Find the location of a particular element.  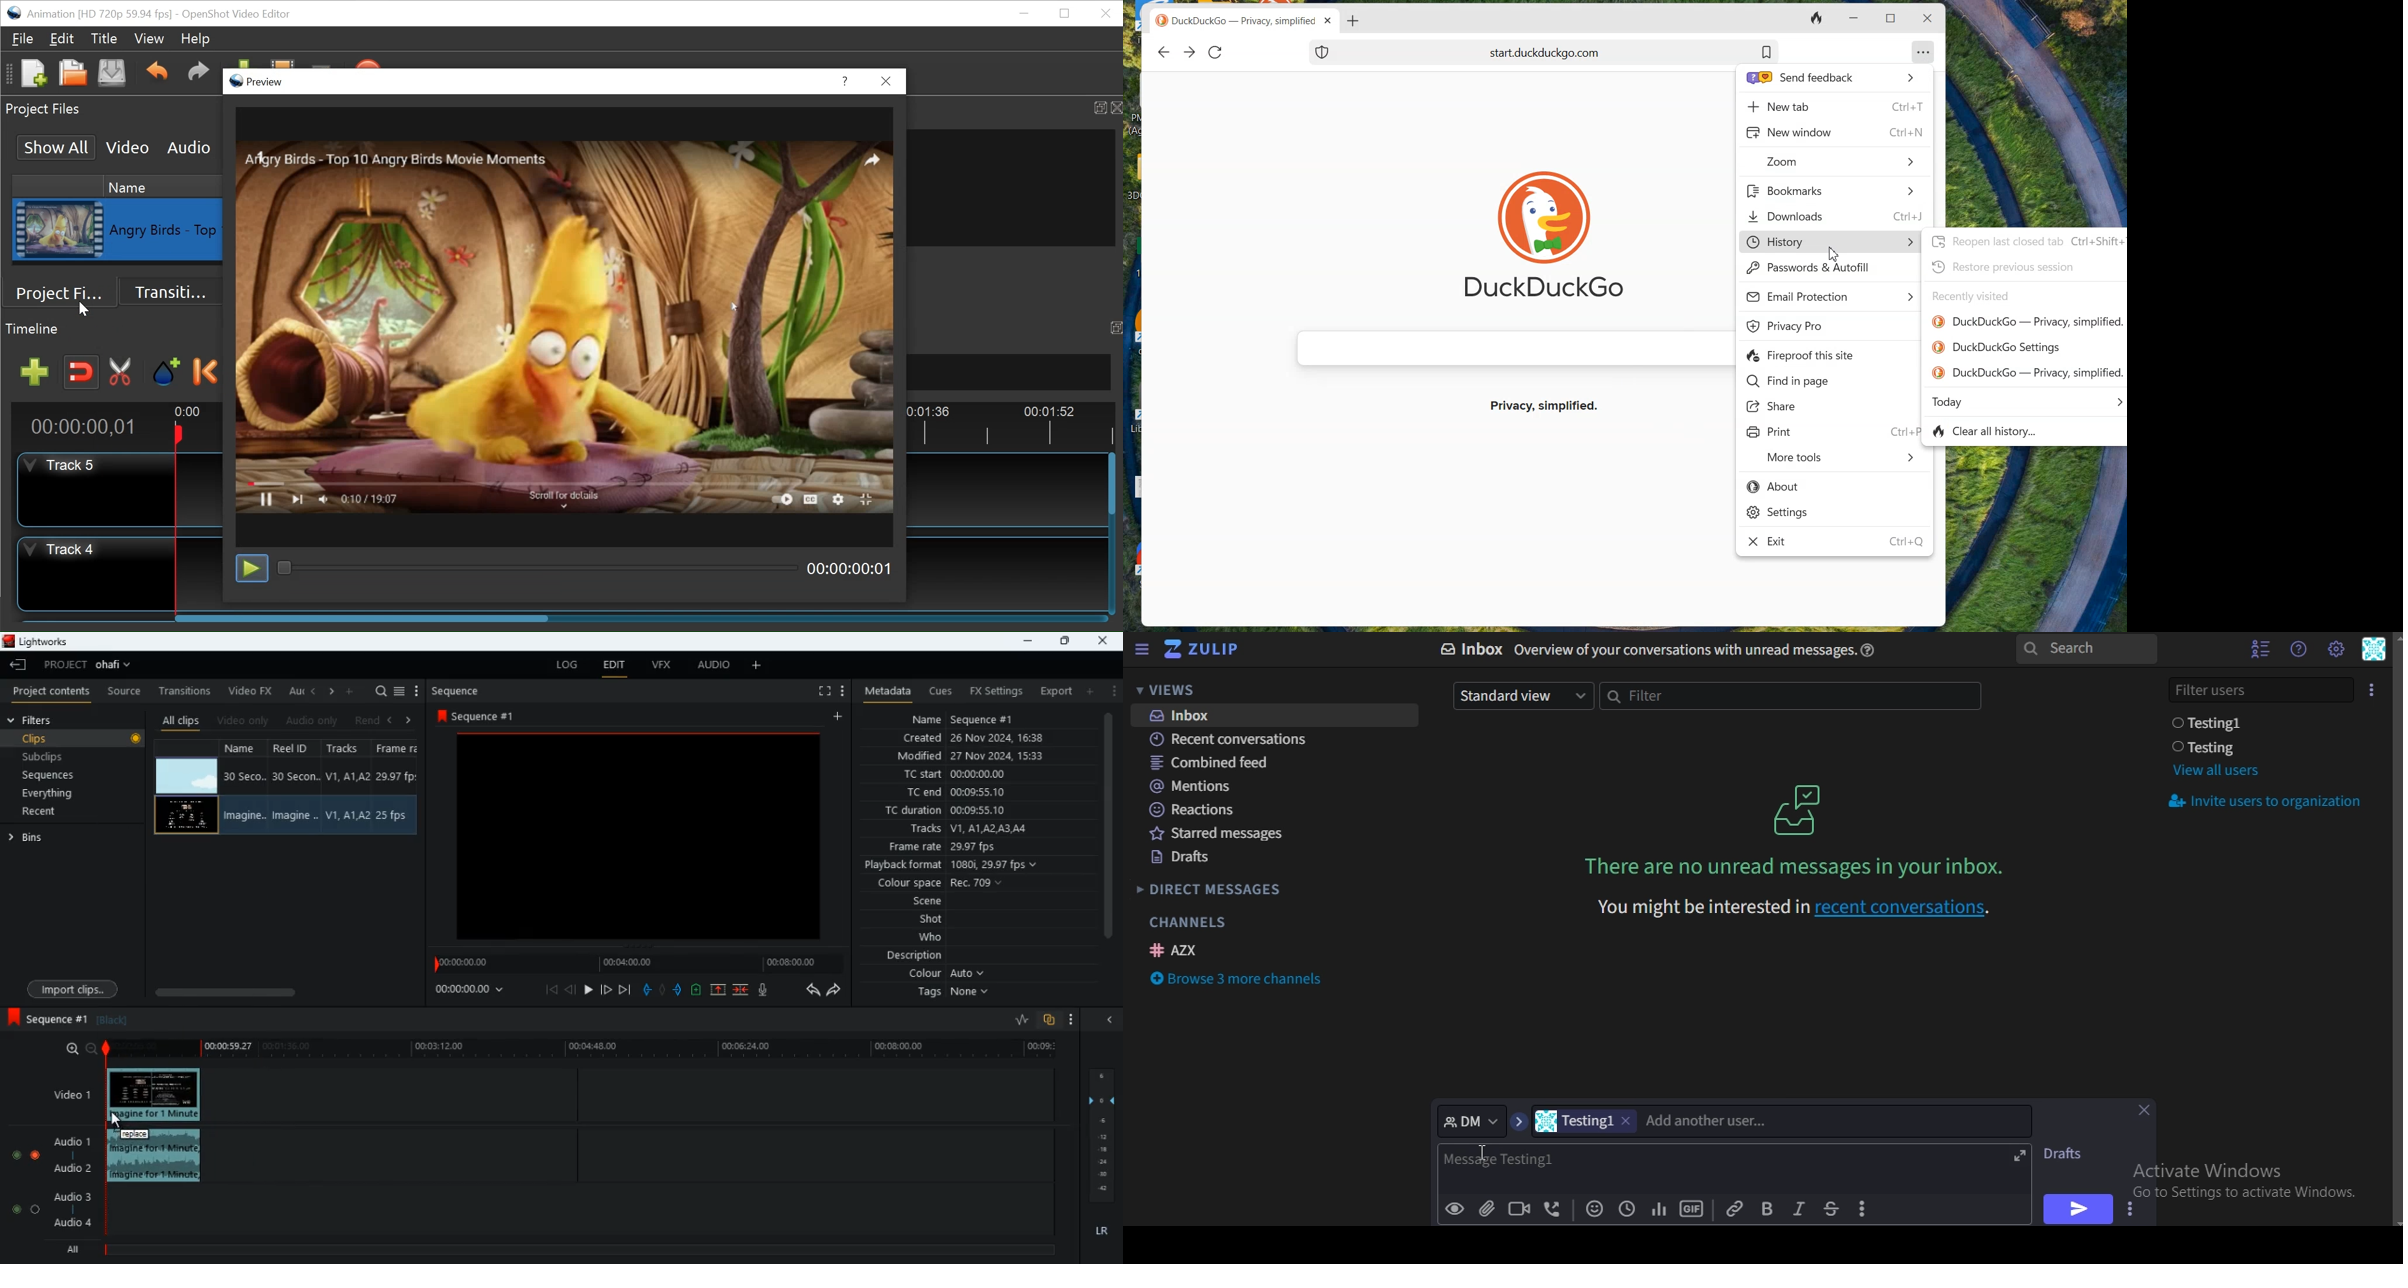

Track is located at coordinates (348, 815).